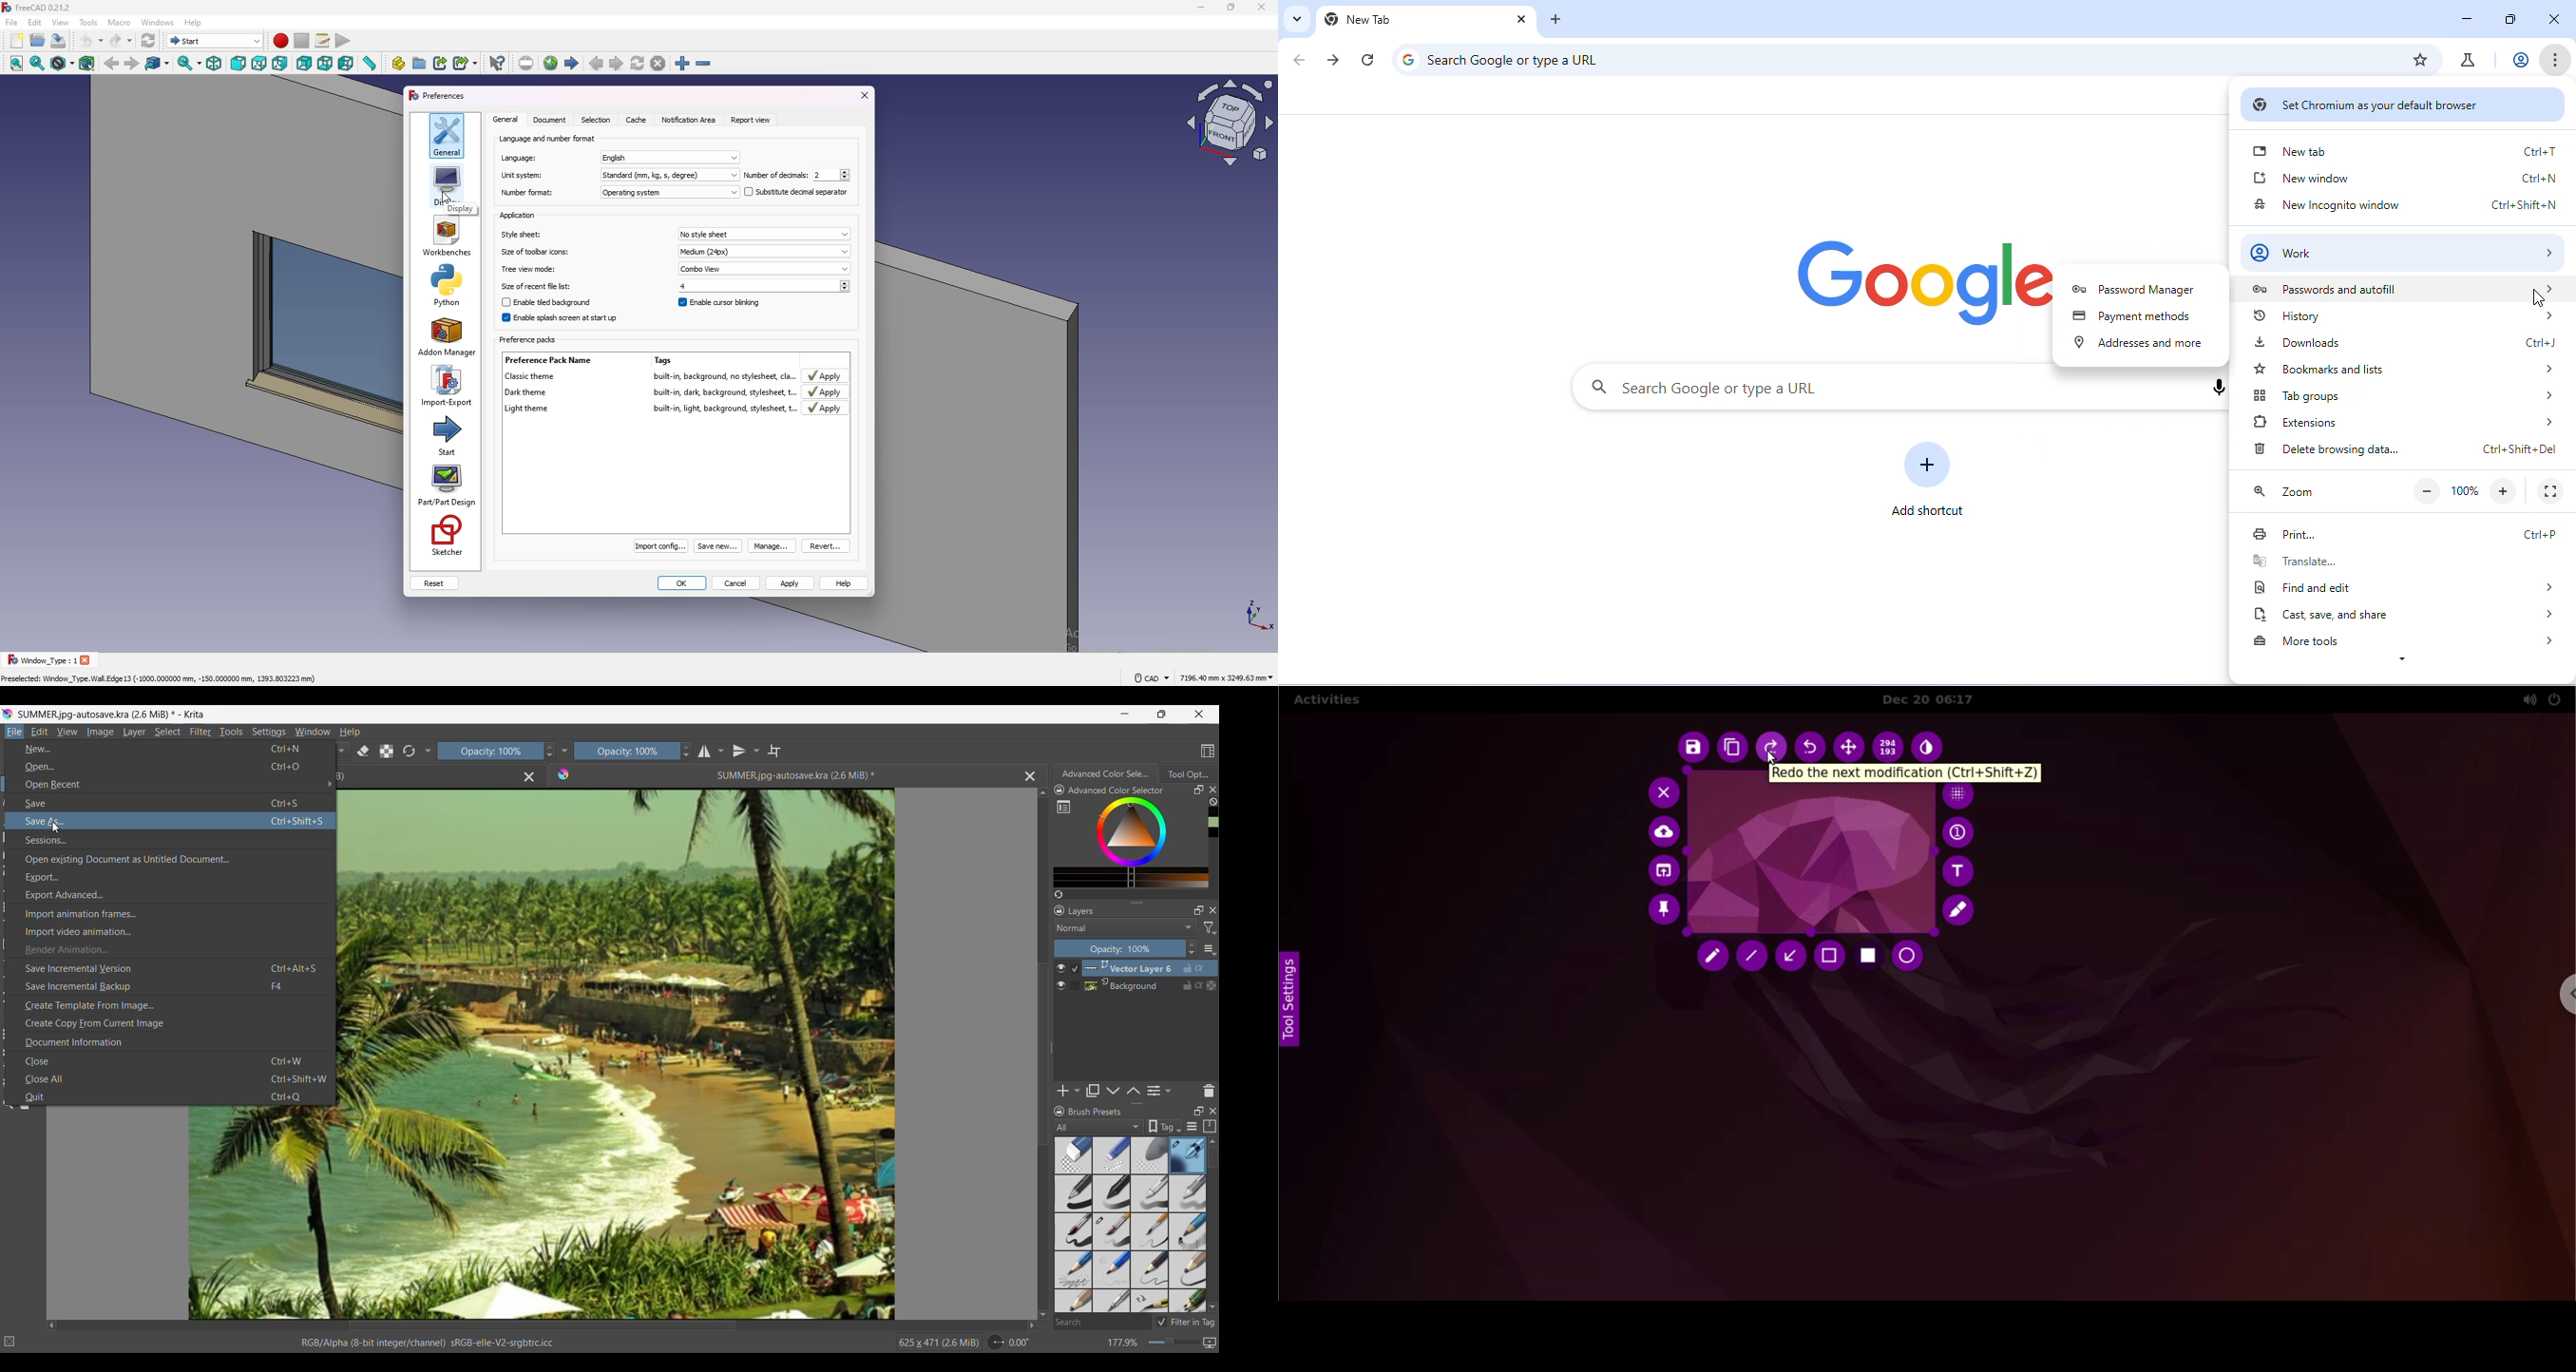  Describe the element at coordinates (302, 41) in the screenshot. I see `stop recording macros` at that location.